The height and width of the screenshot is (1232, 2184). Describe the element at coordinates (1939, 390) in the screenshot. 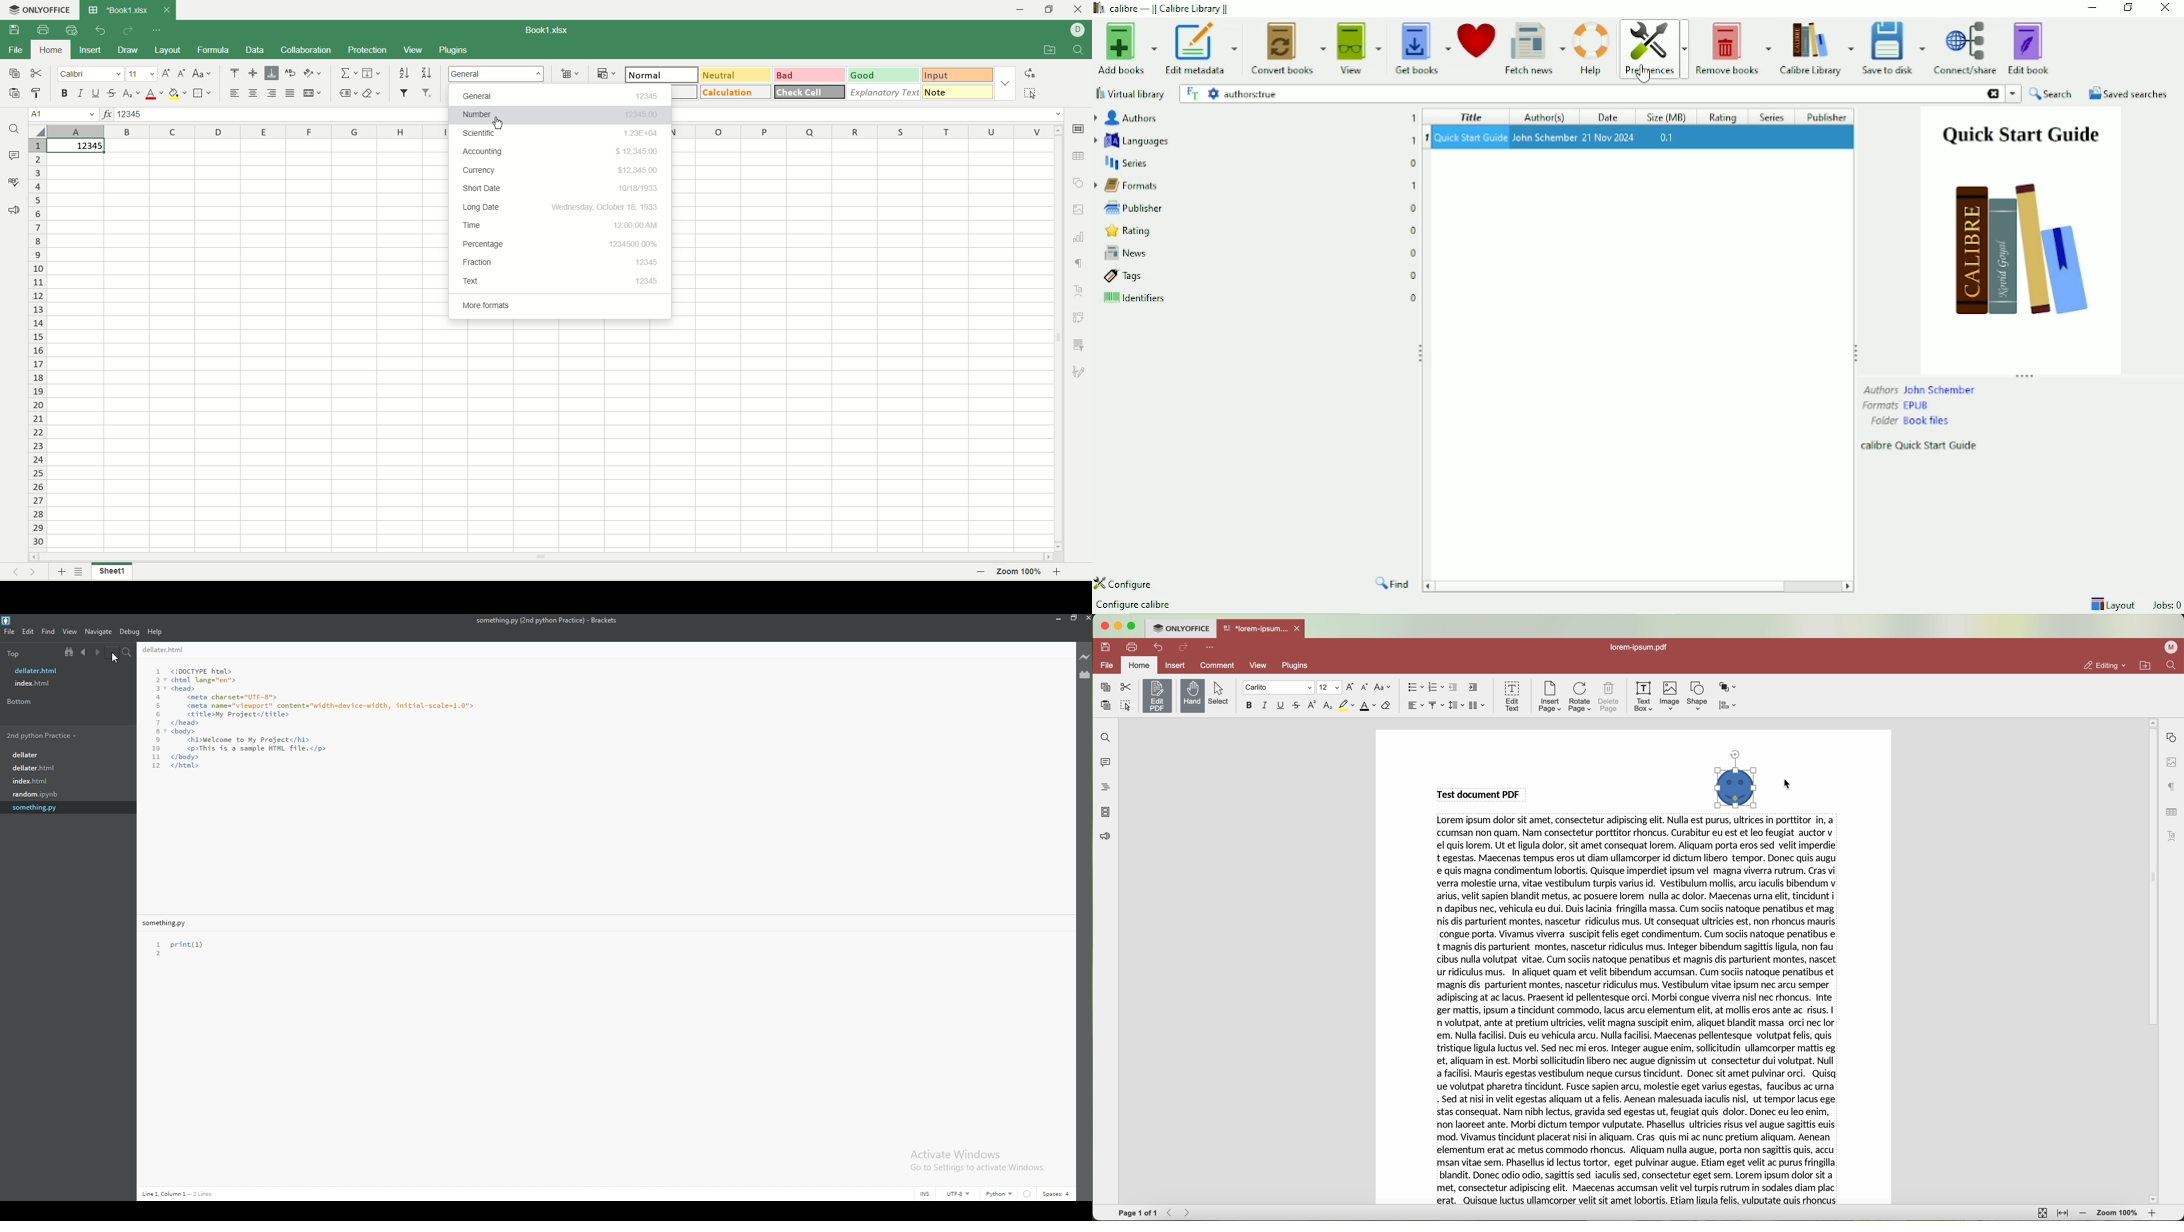

I see `John Schember` at that location.